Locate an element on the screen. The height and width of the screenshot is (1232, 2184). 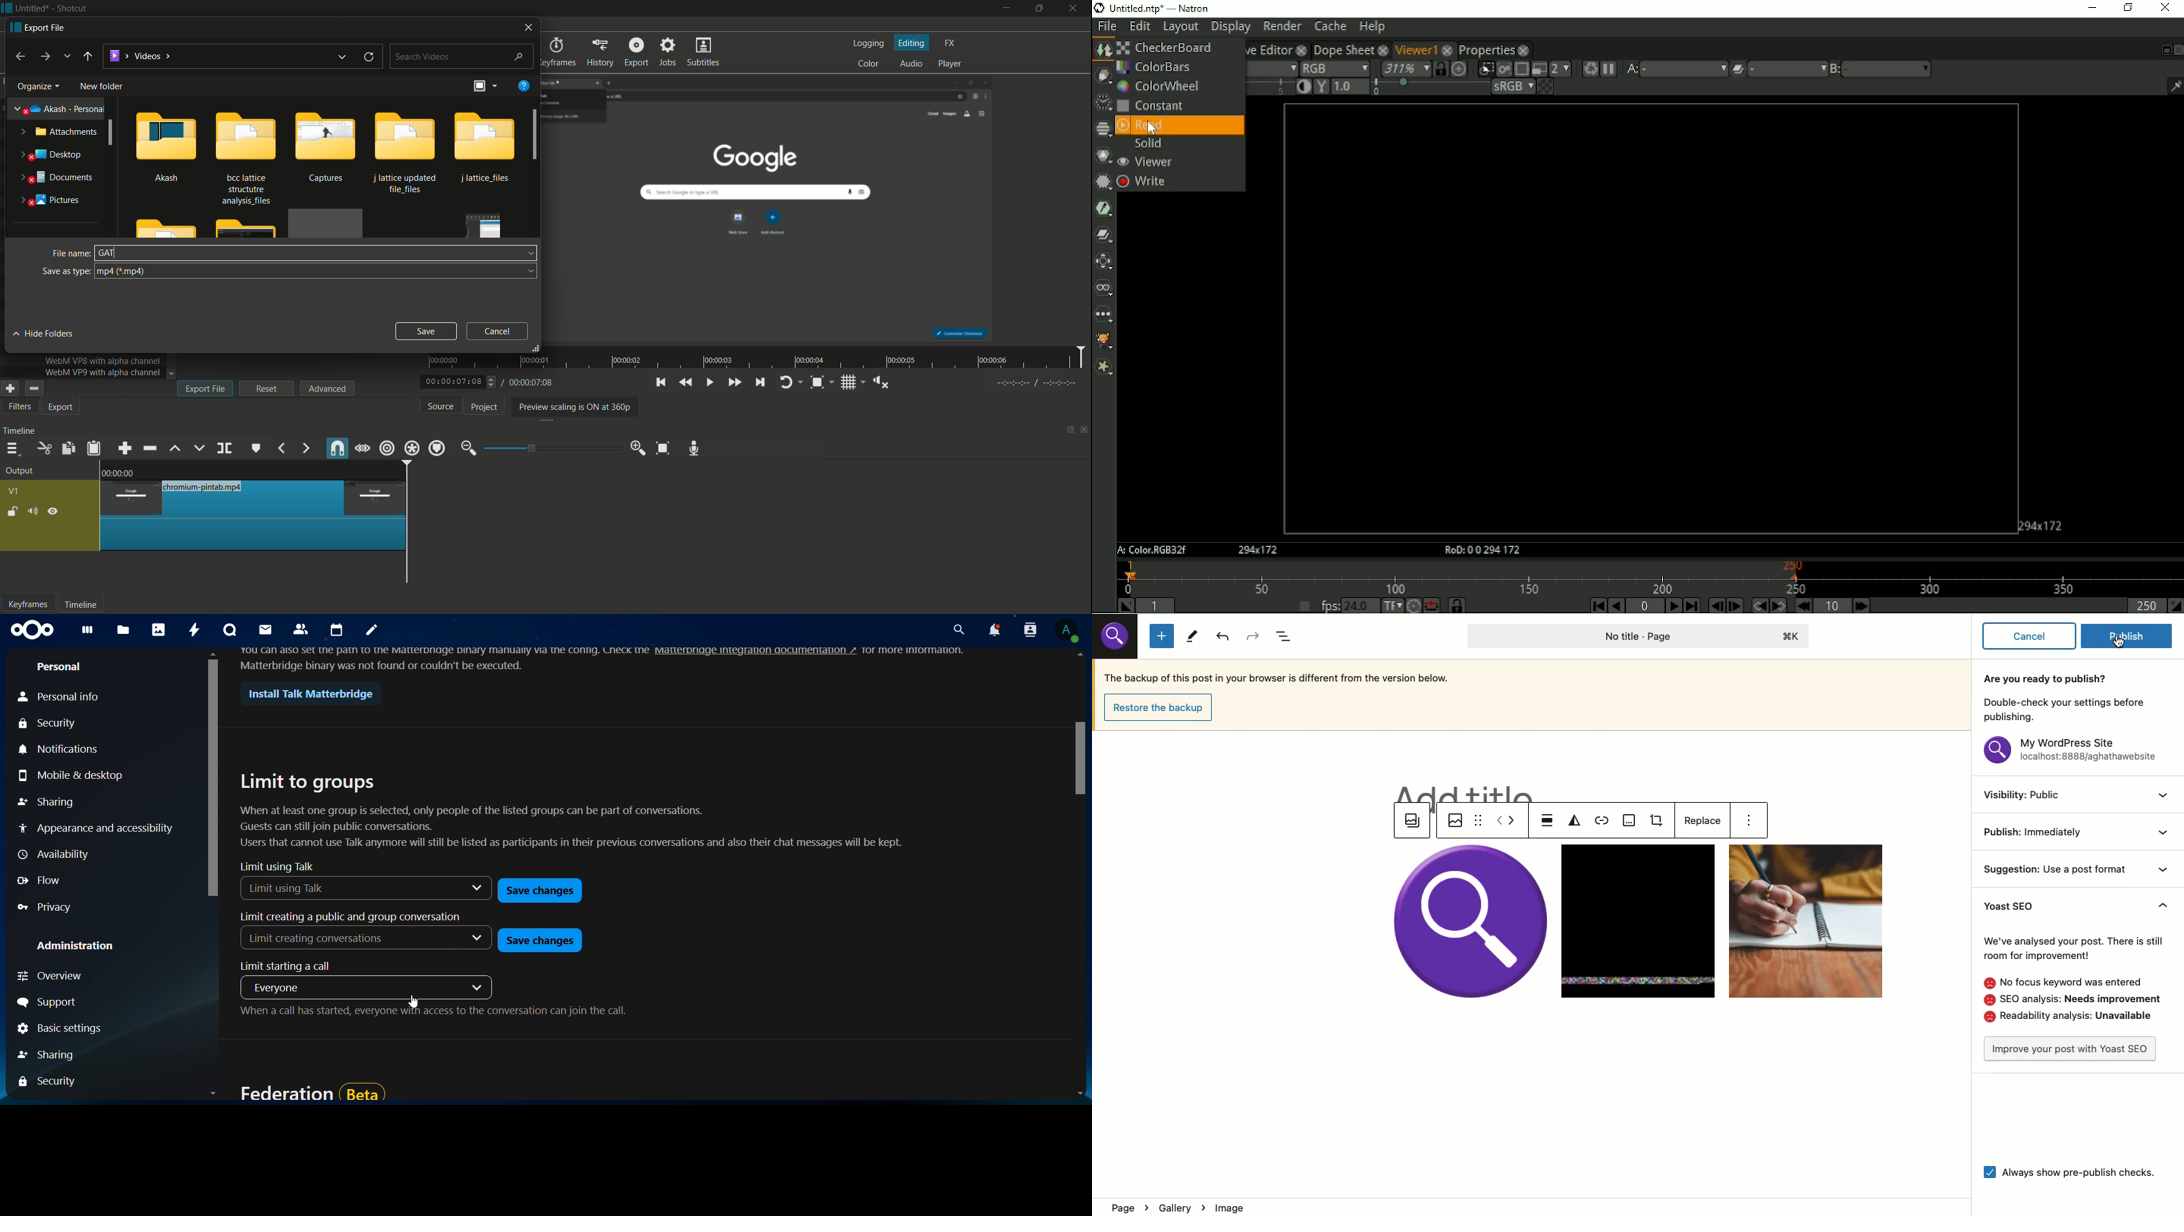
split at playhead is located at coordinates (225, 449).